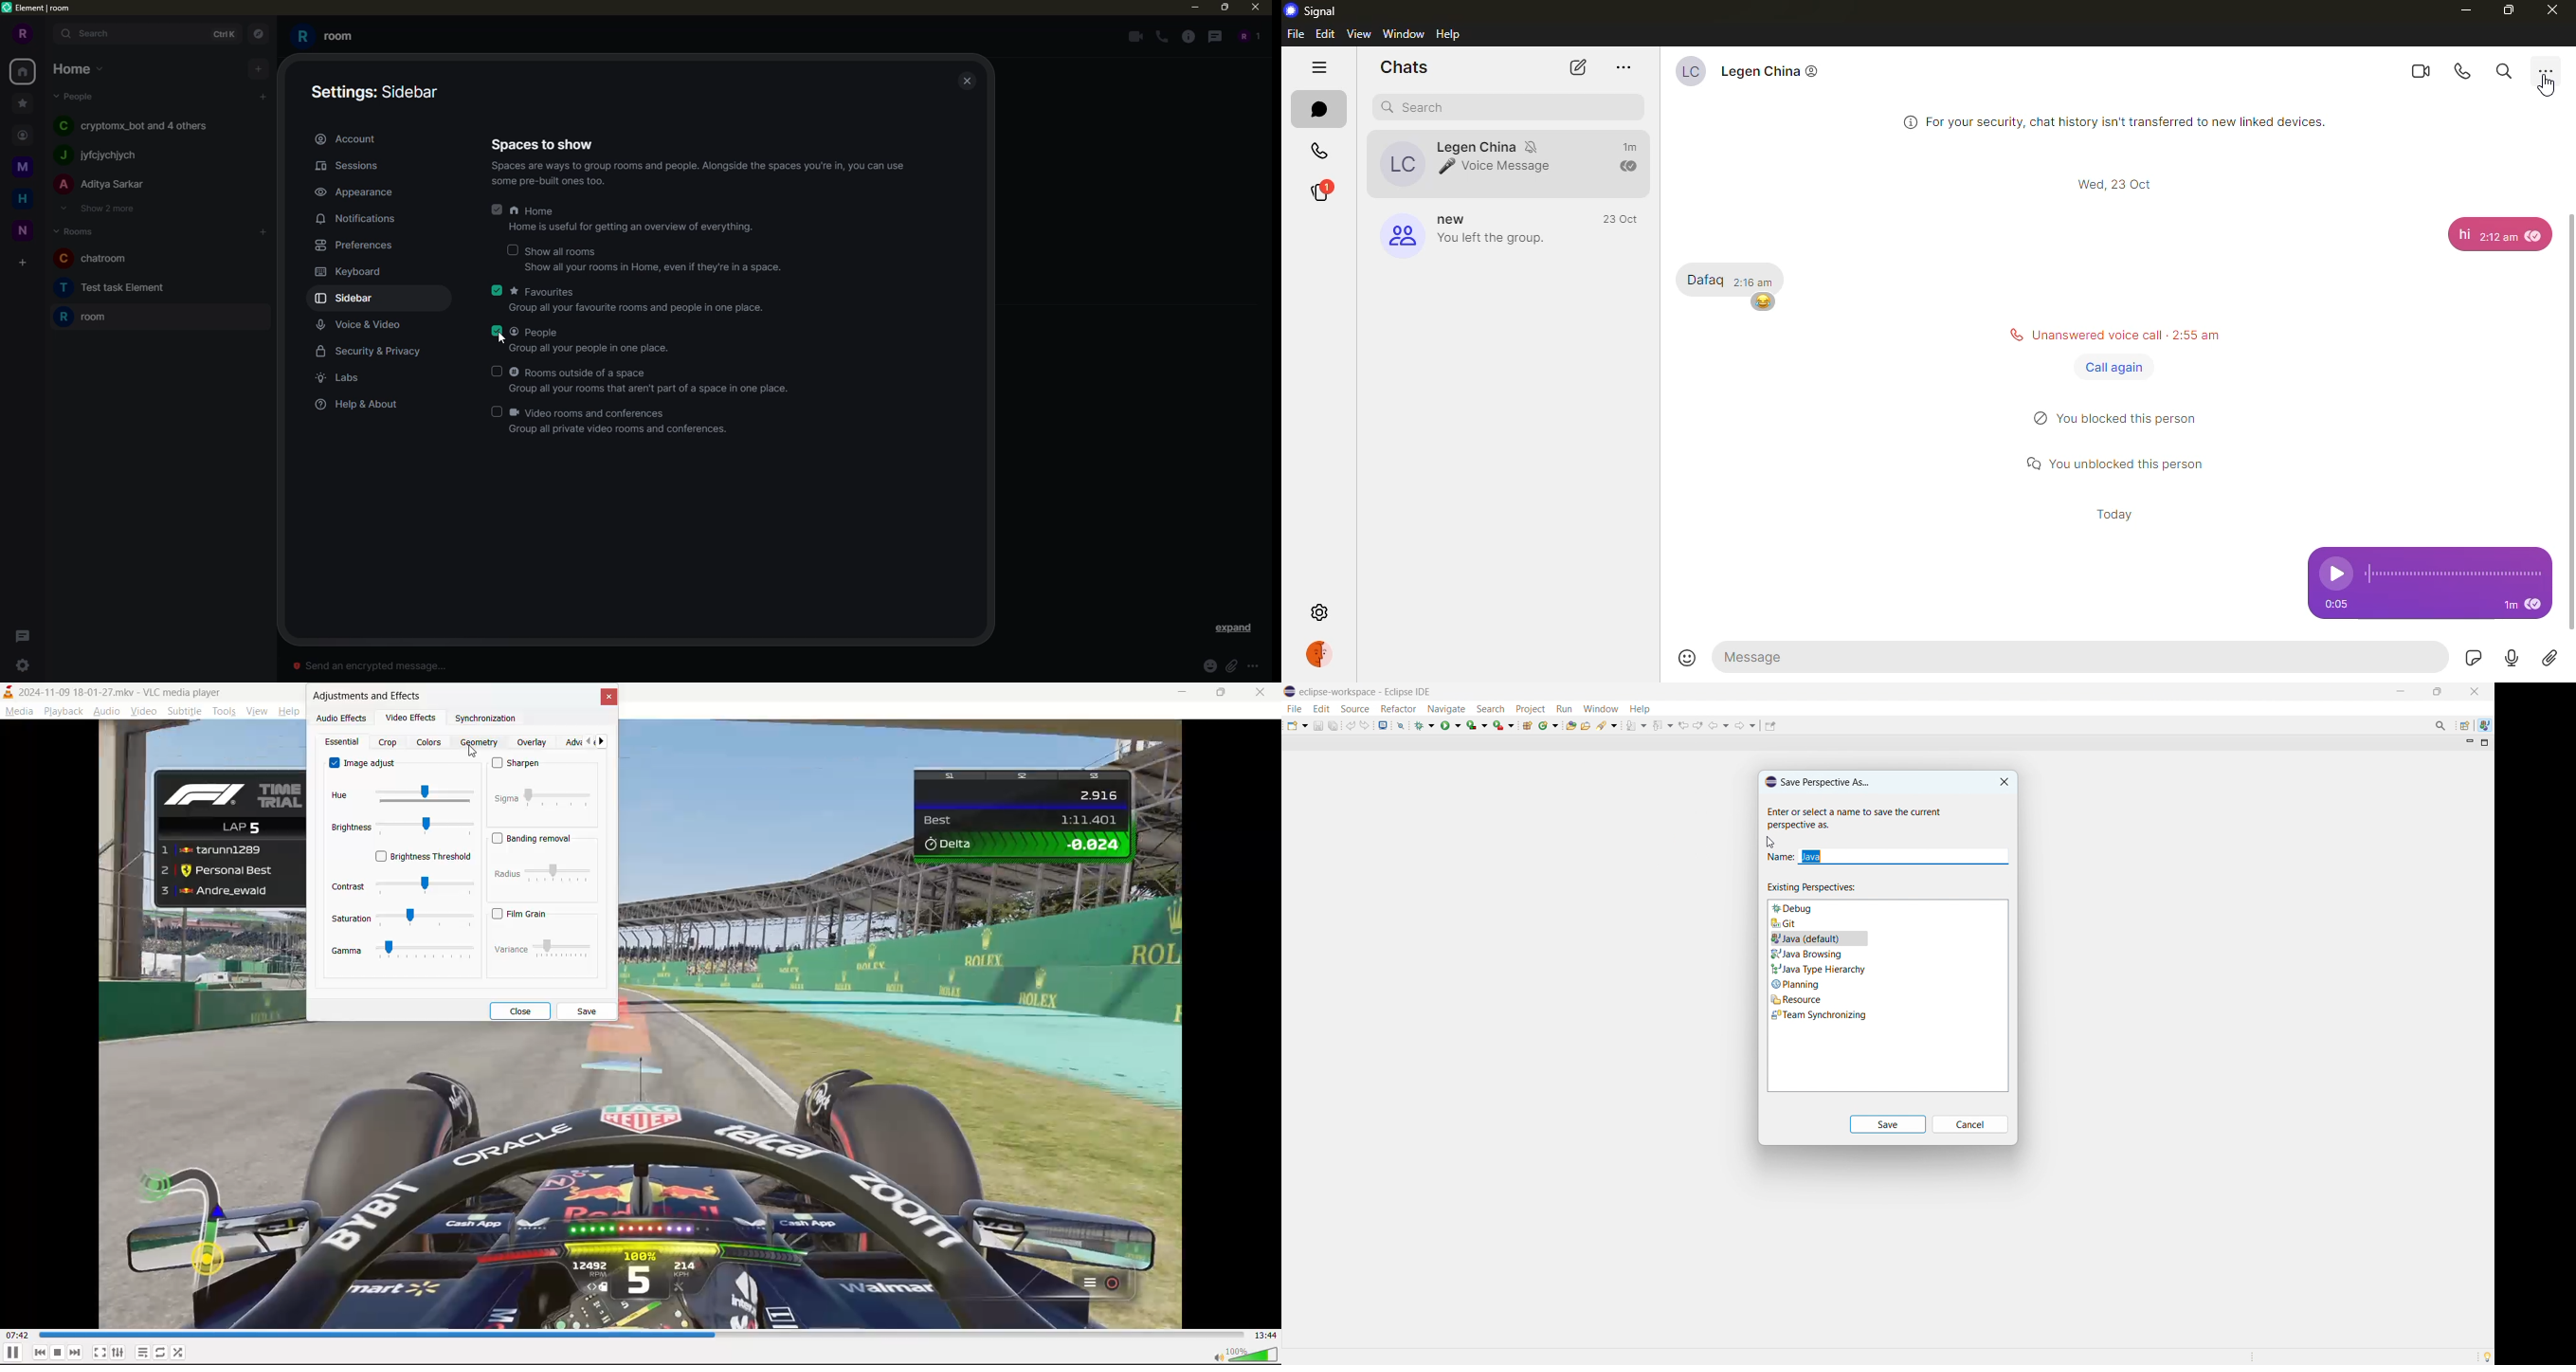  I want to click on attach, so click(1231, 665).